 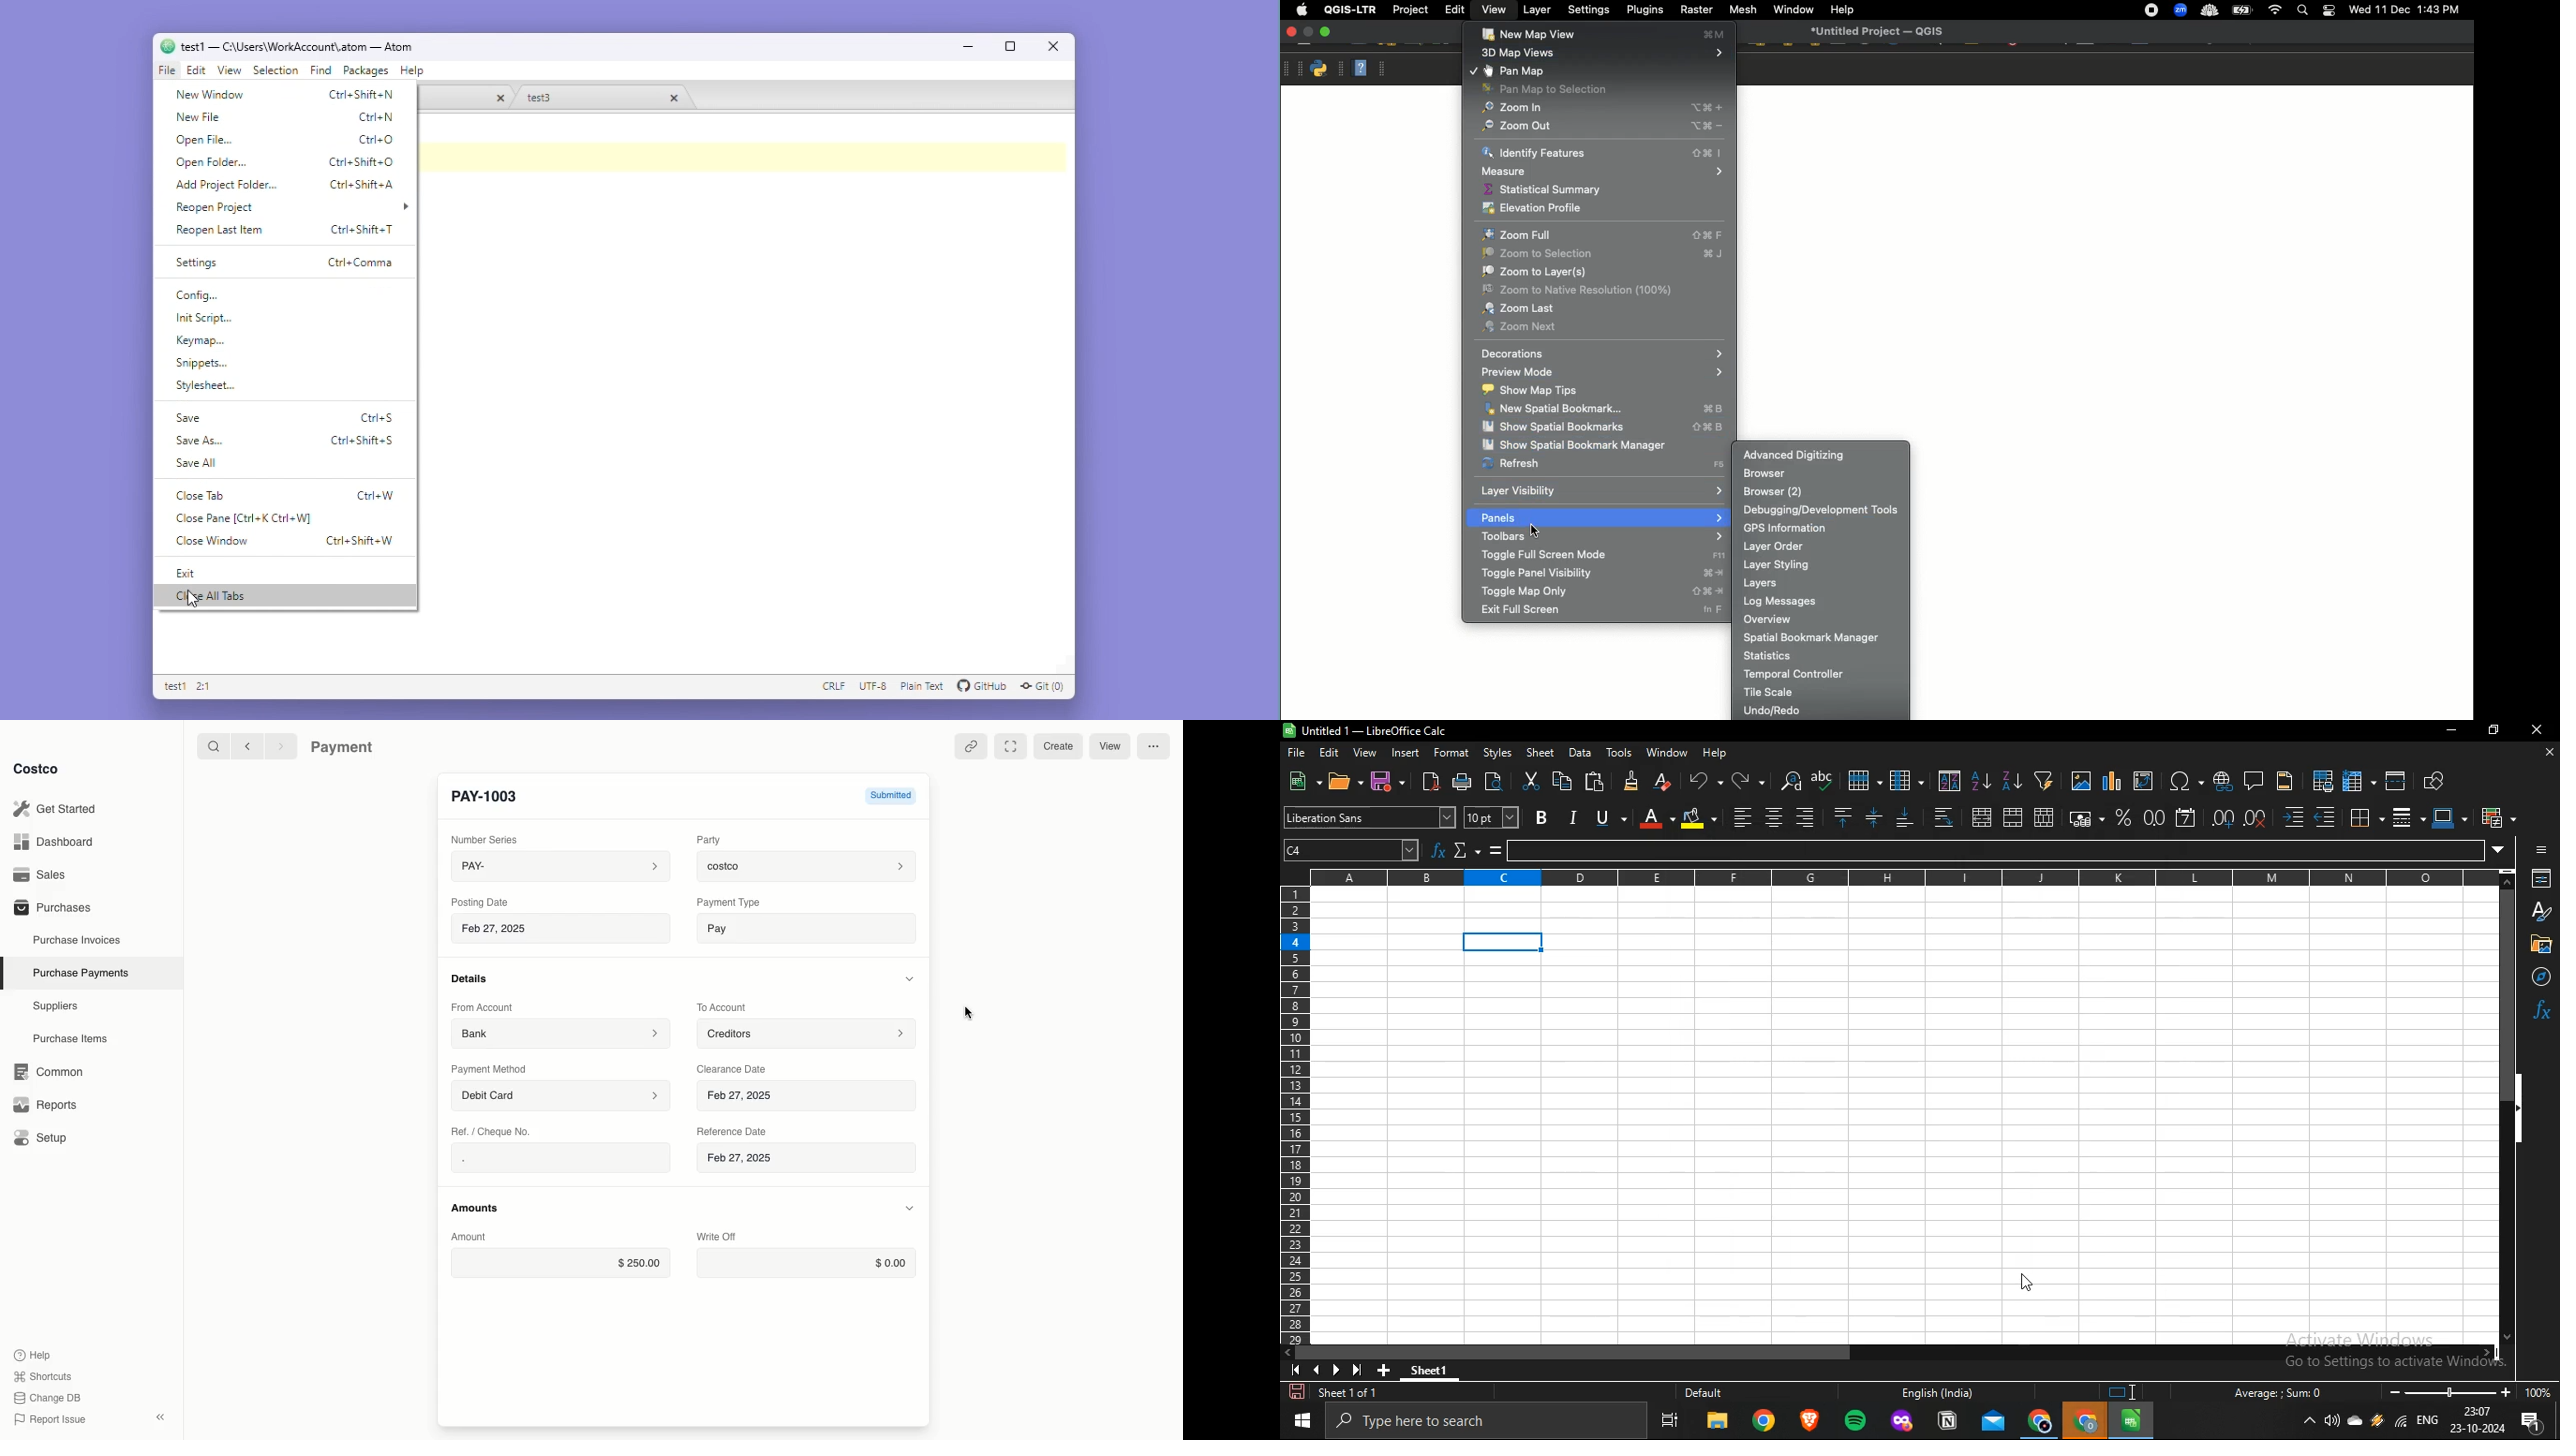 What do you see at coordinates (346, 749) in the screenshot?
I see `Payment` at bounding box center [346, 749].